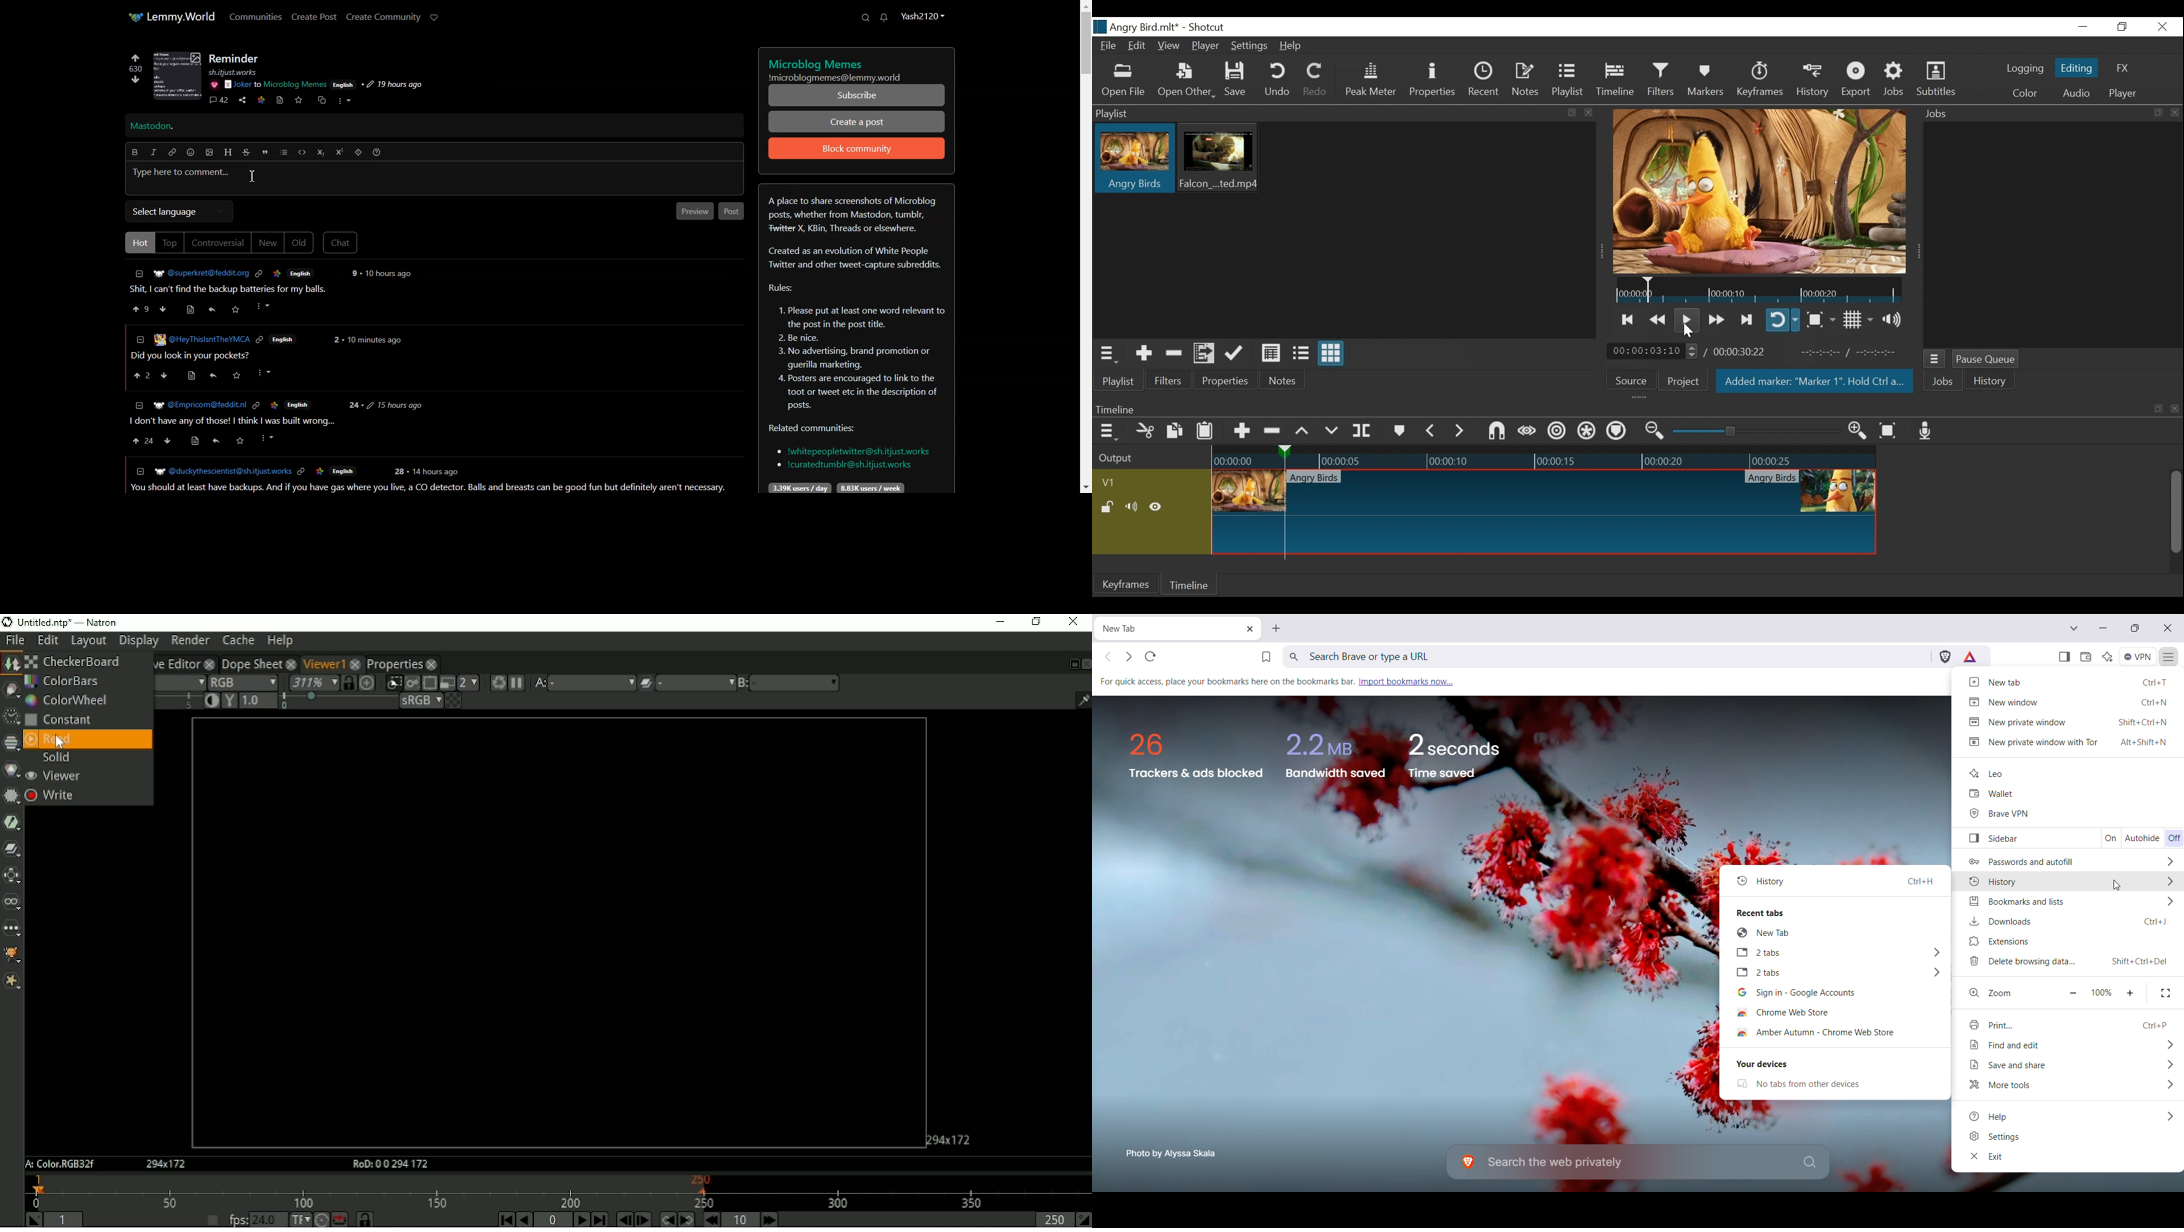 This screenshot has width=2184, height=1232. What do you see at coordinates (1142, 353) in the screenshot?
I see `Add the Source to the playlist` at bounding box center [1142, 353].